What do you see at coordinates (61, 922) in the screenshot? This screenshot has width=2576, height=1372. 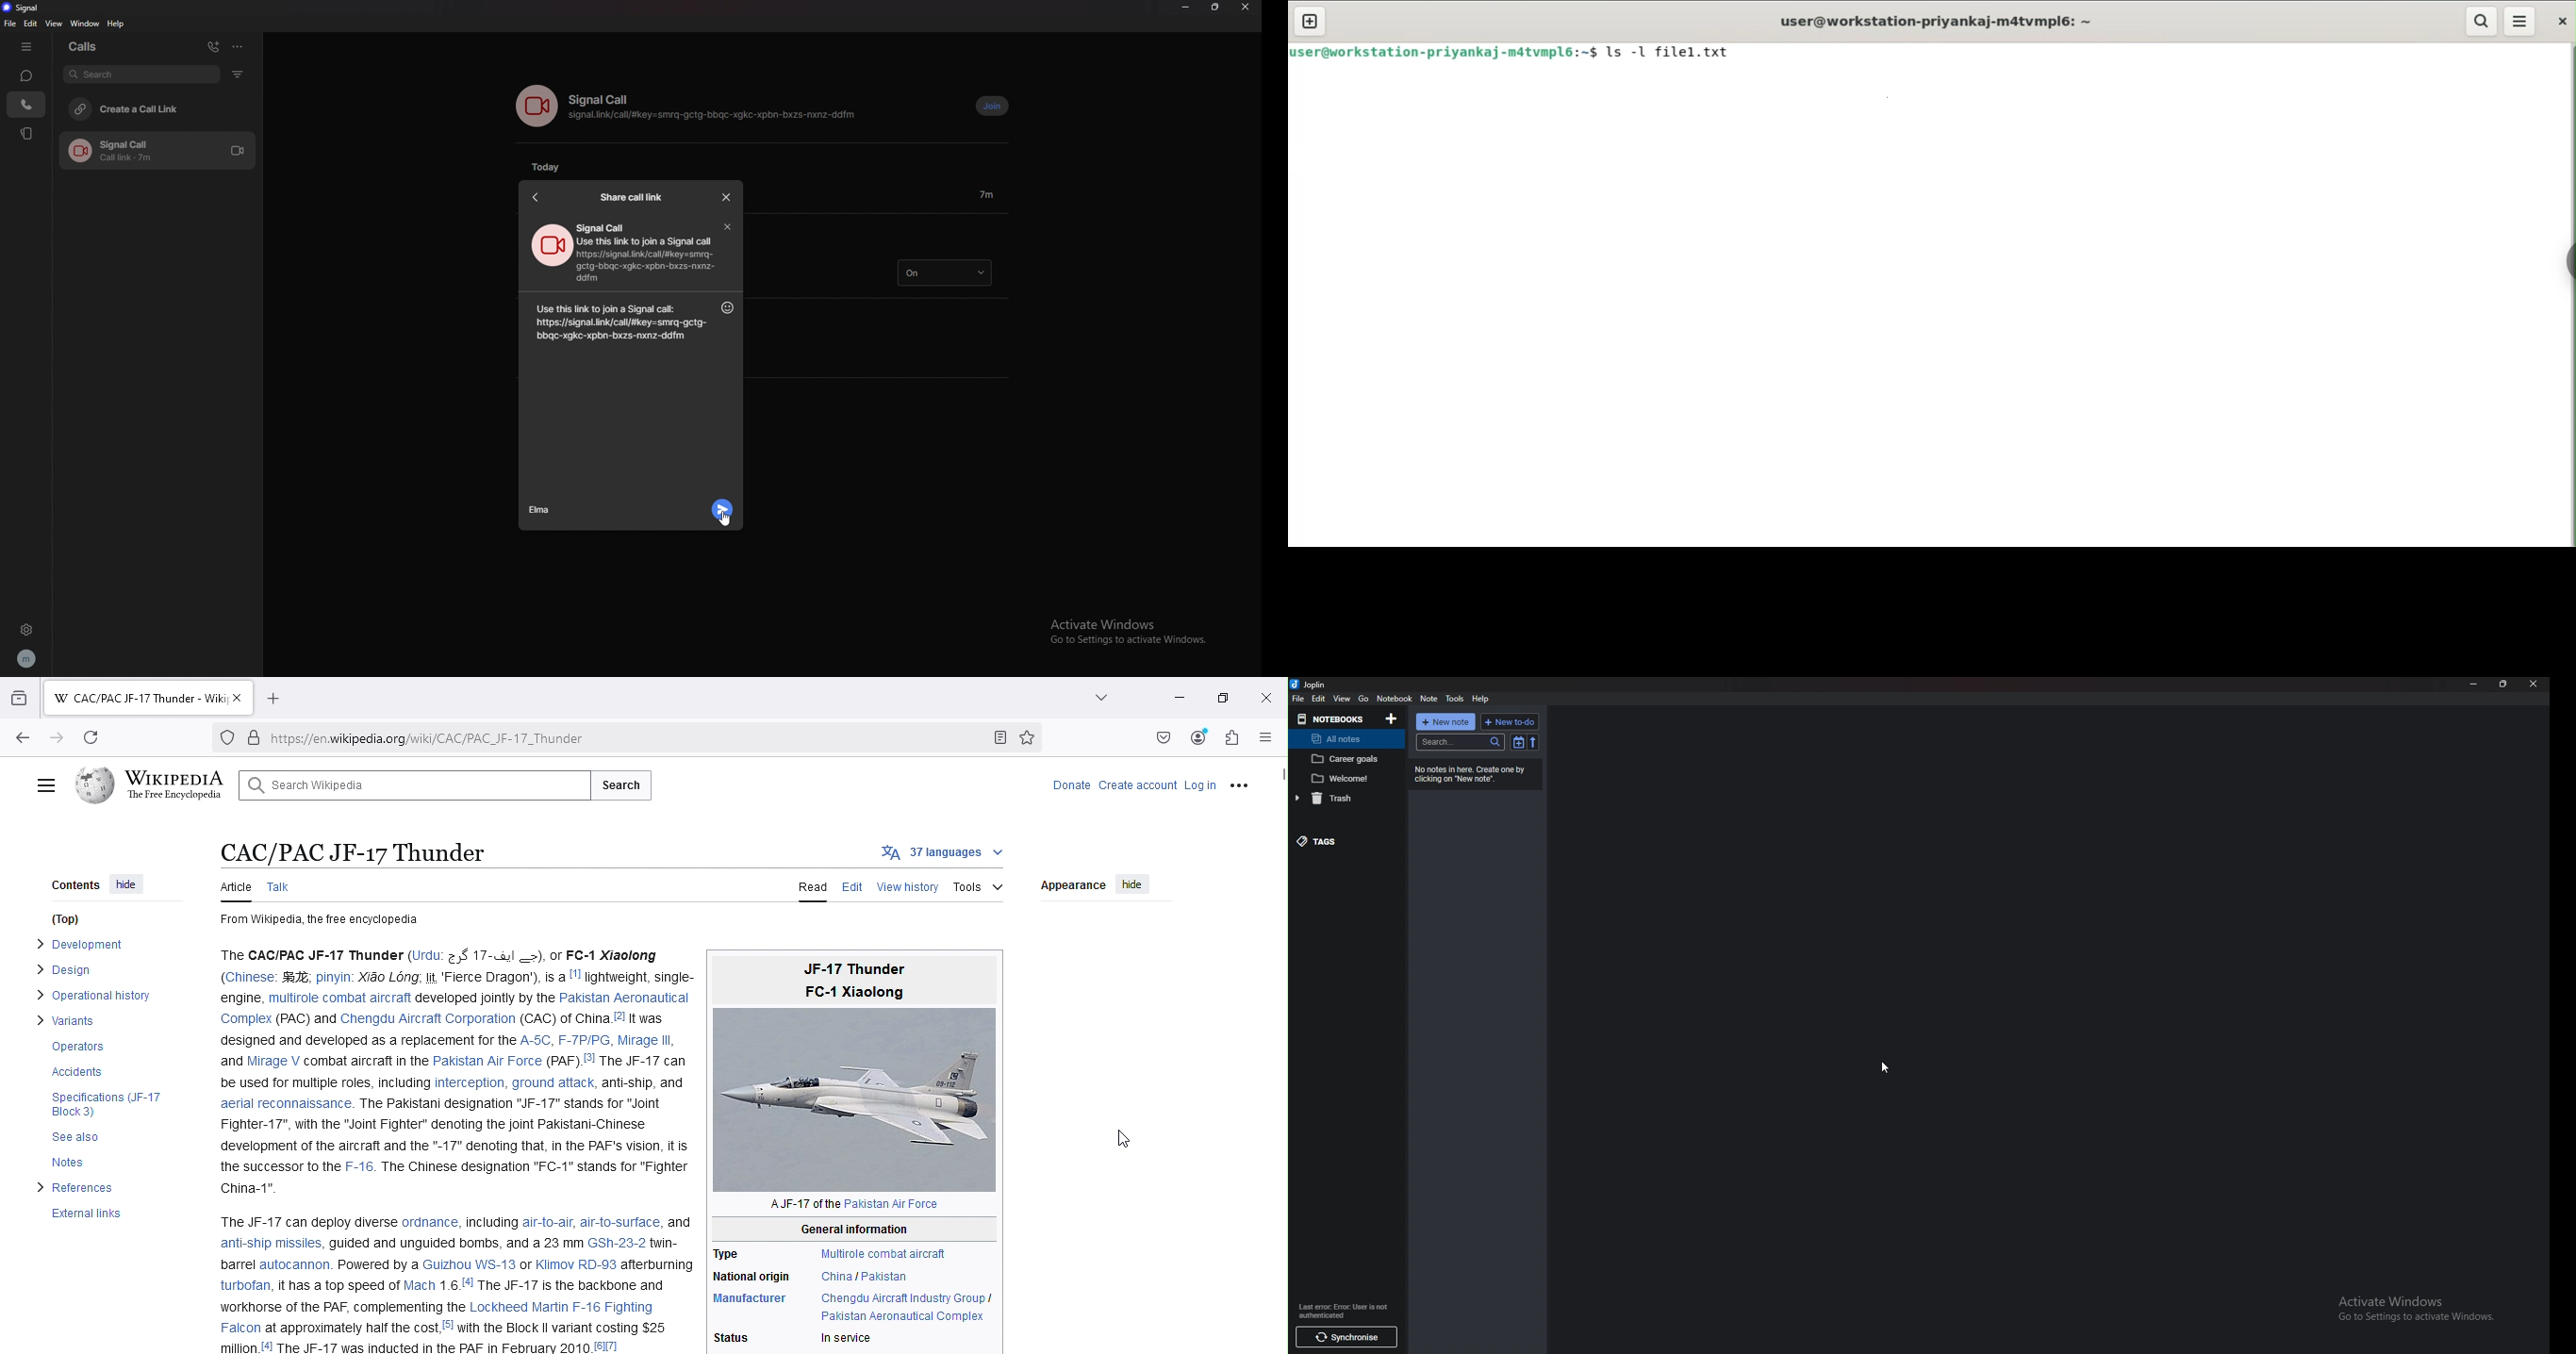 I see `(Top)` at bounding box center [61, 922].